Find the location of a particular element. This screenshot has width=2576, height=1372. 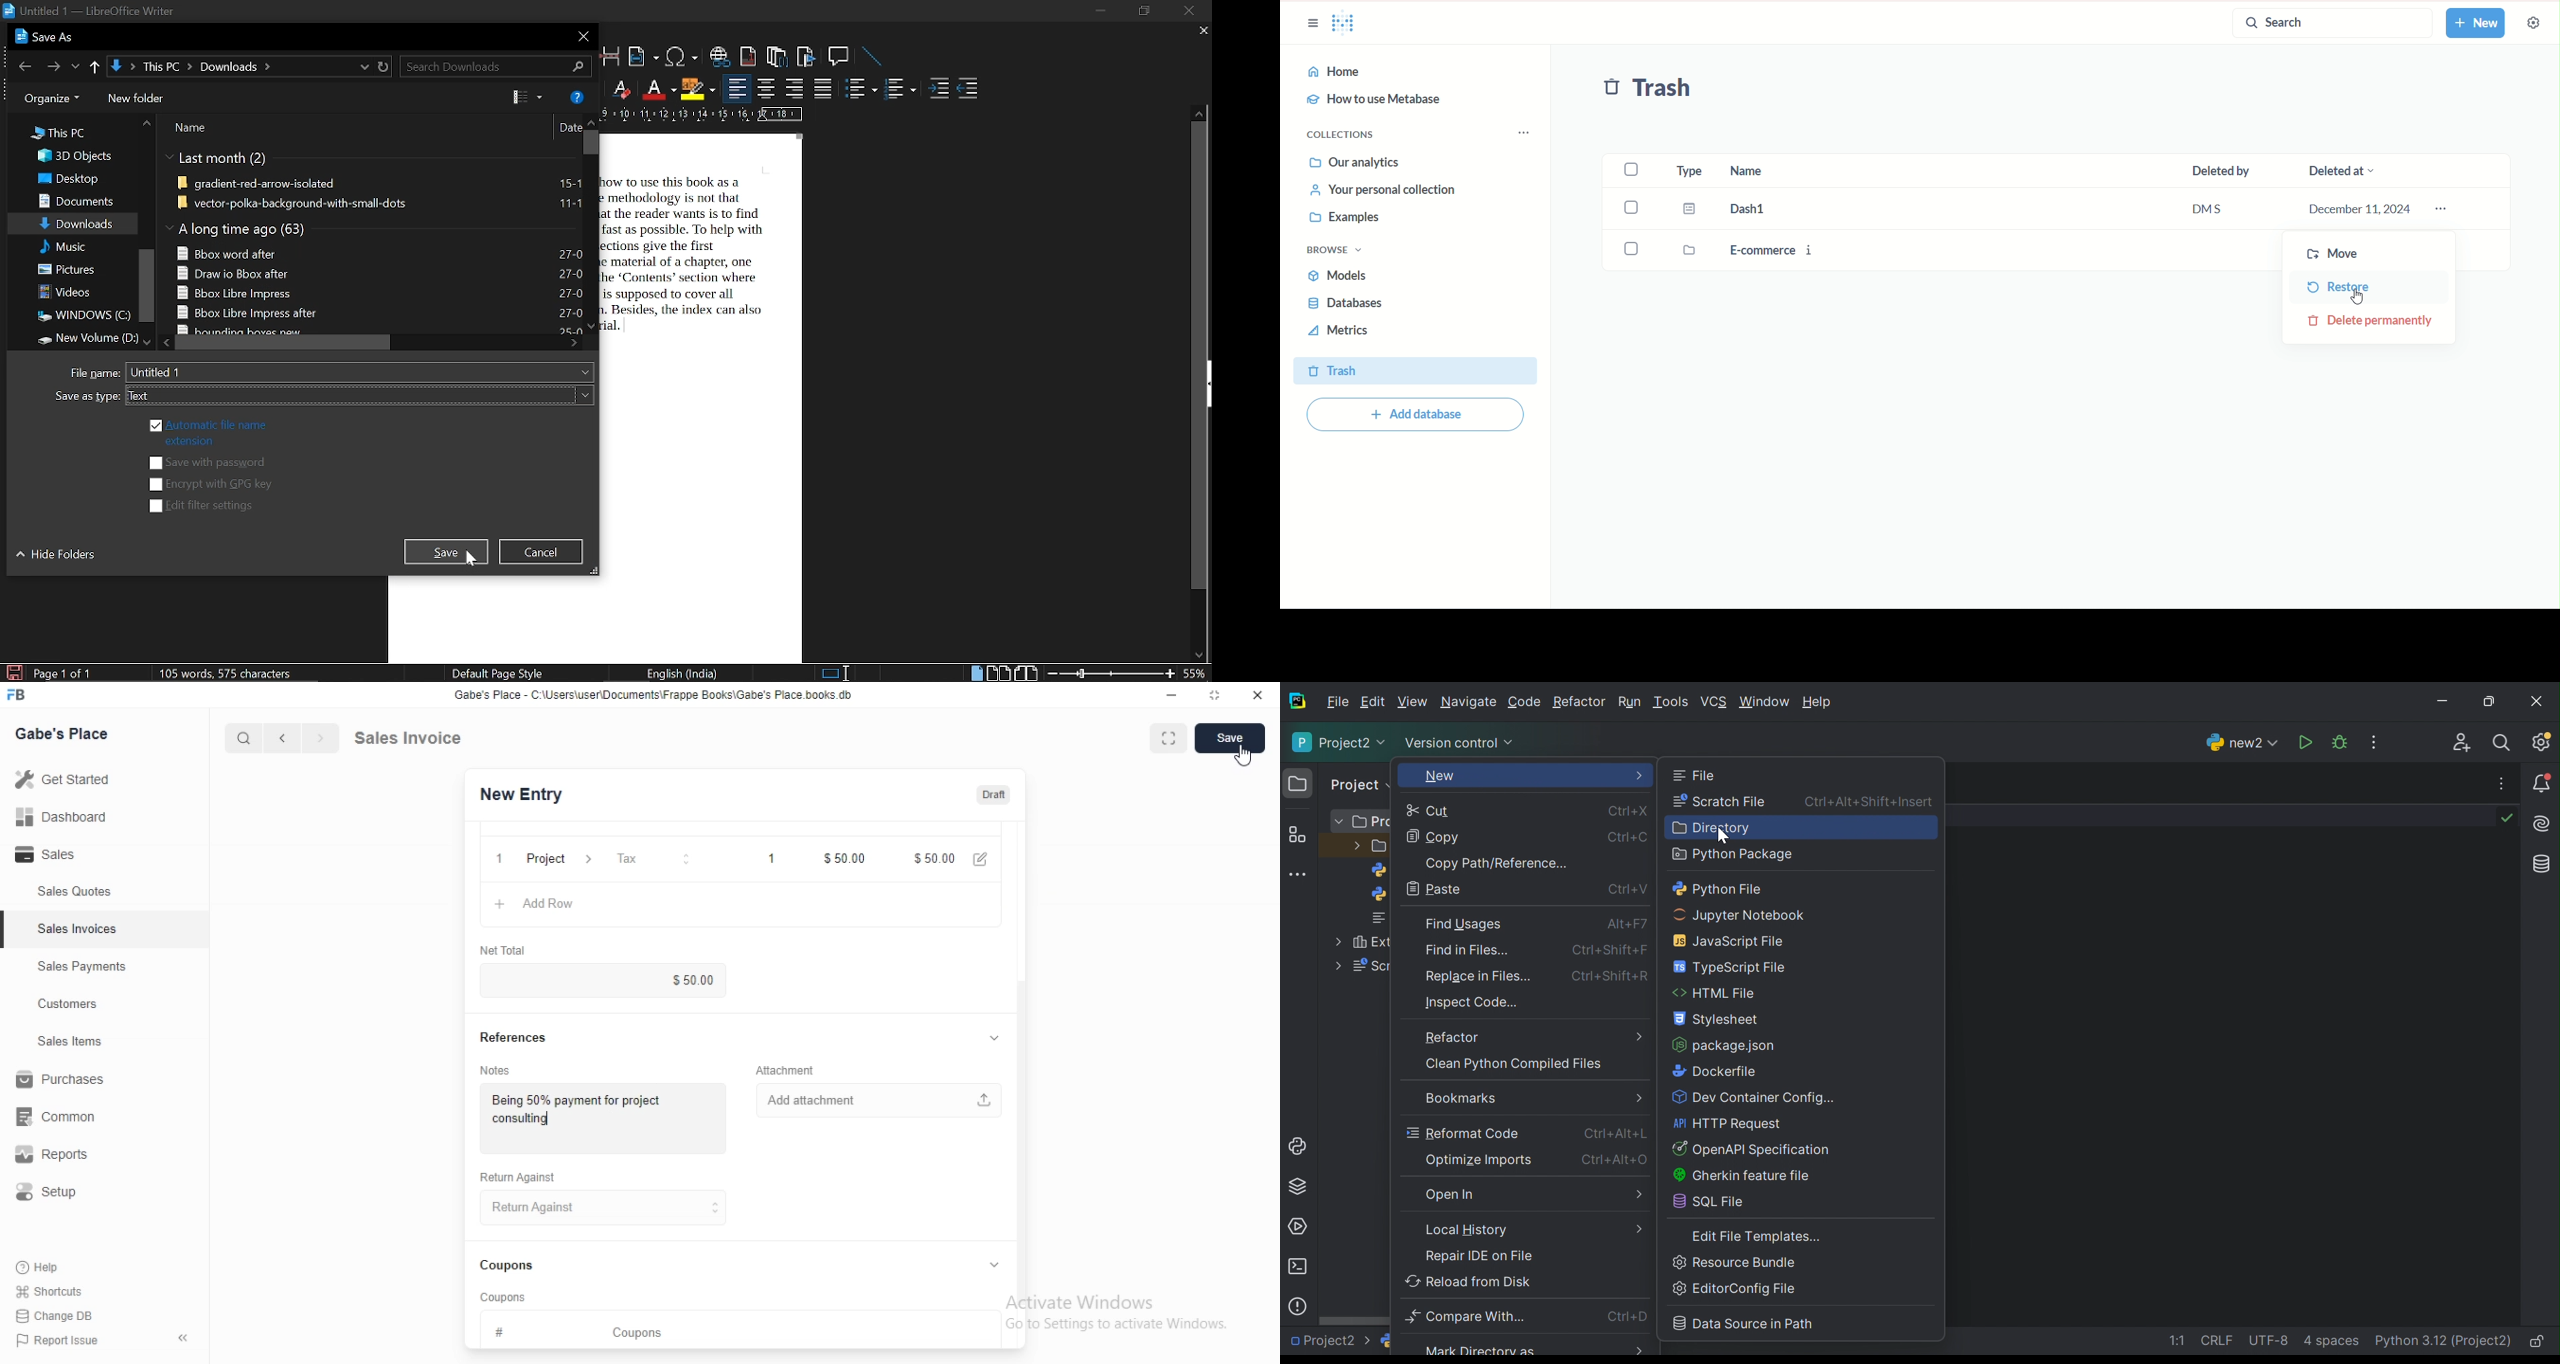

collapse/expand is located at coordinates (994, 1266).